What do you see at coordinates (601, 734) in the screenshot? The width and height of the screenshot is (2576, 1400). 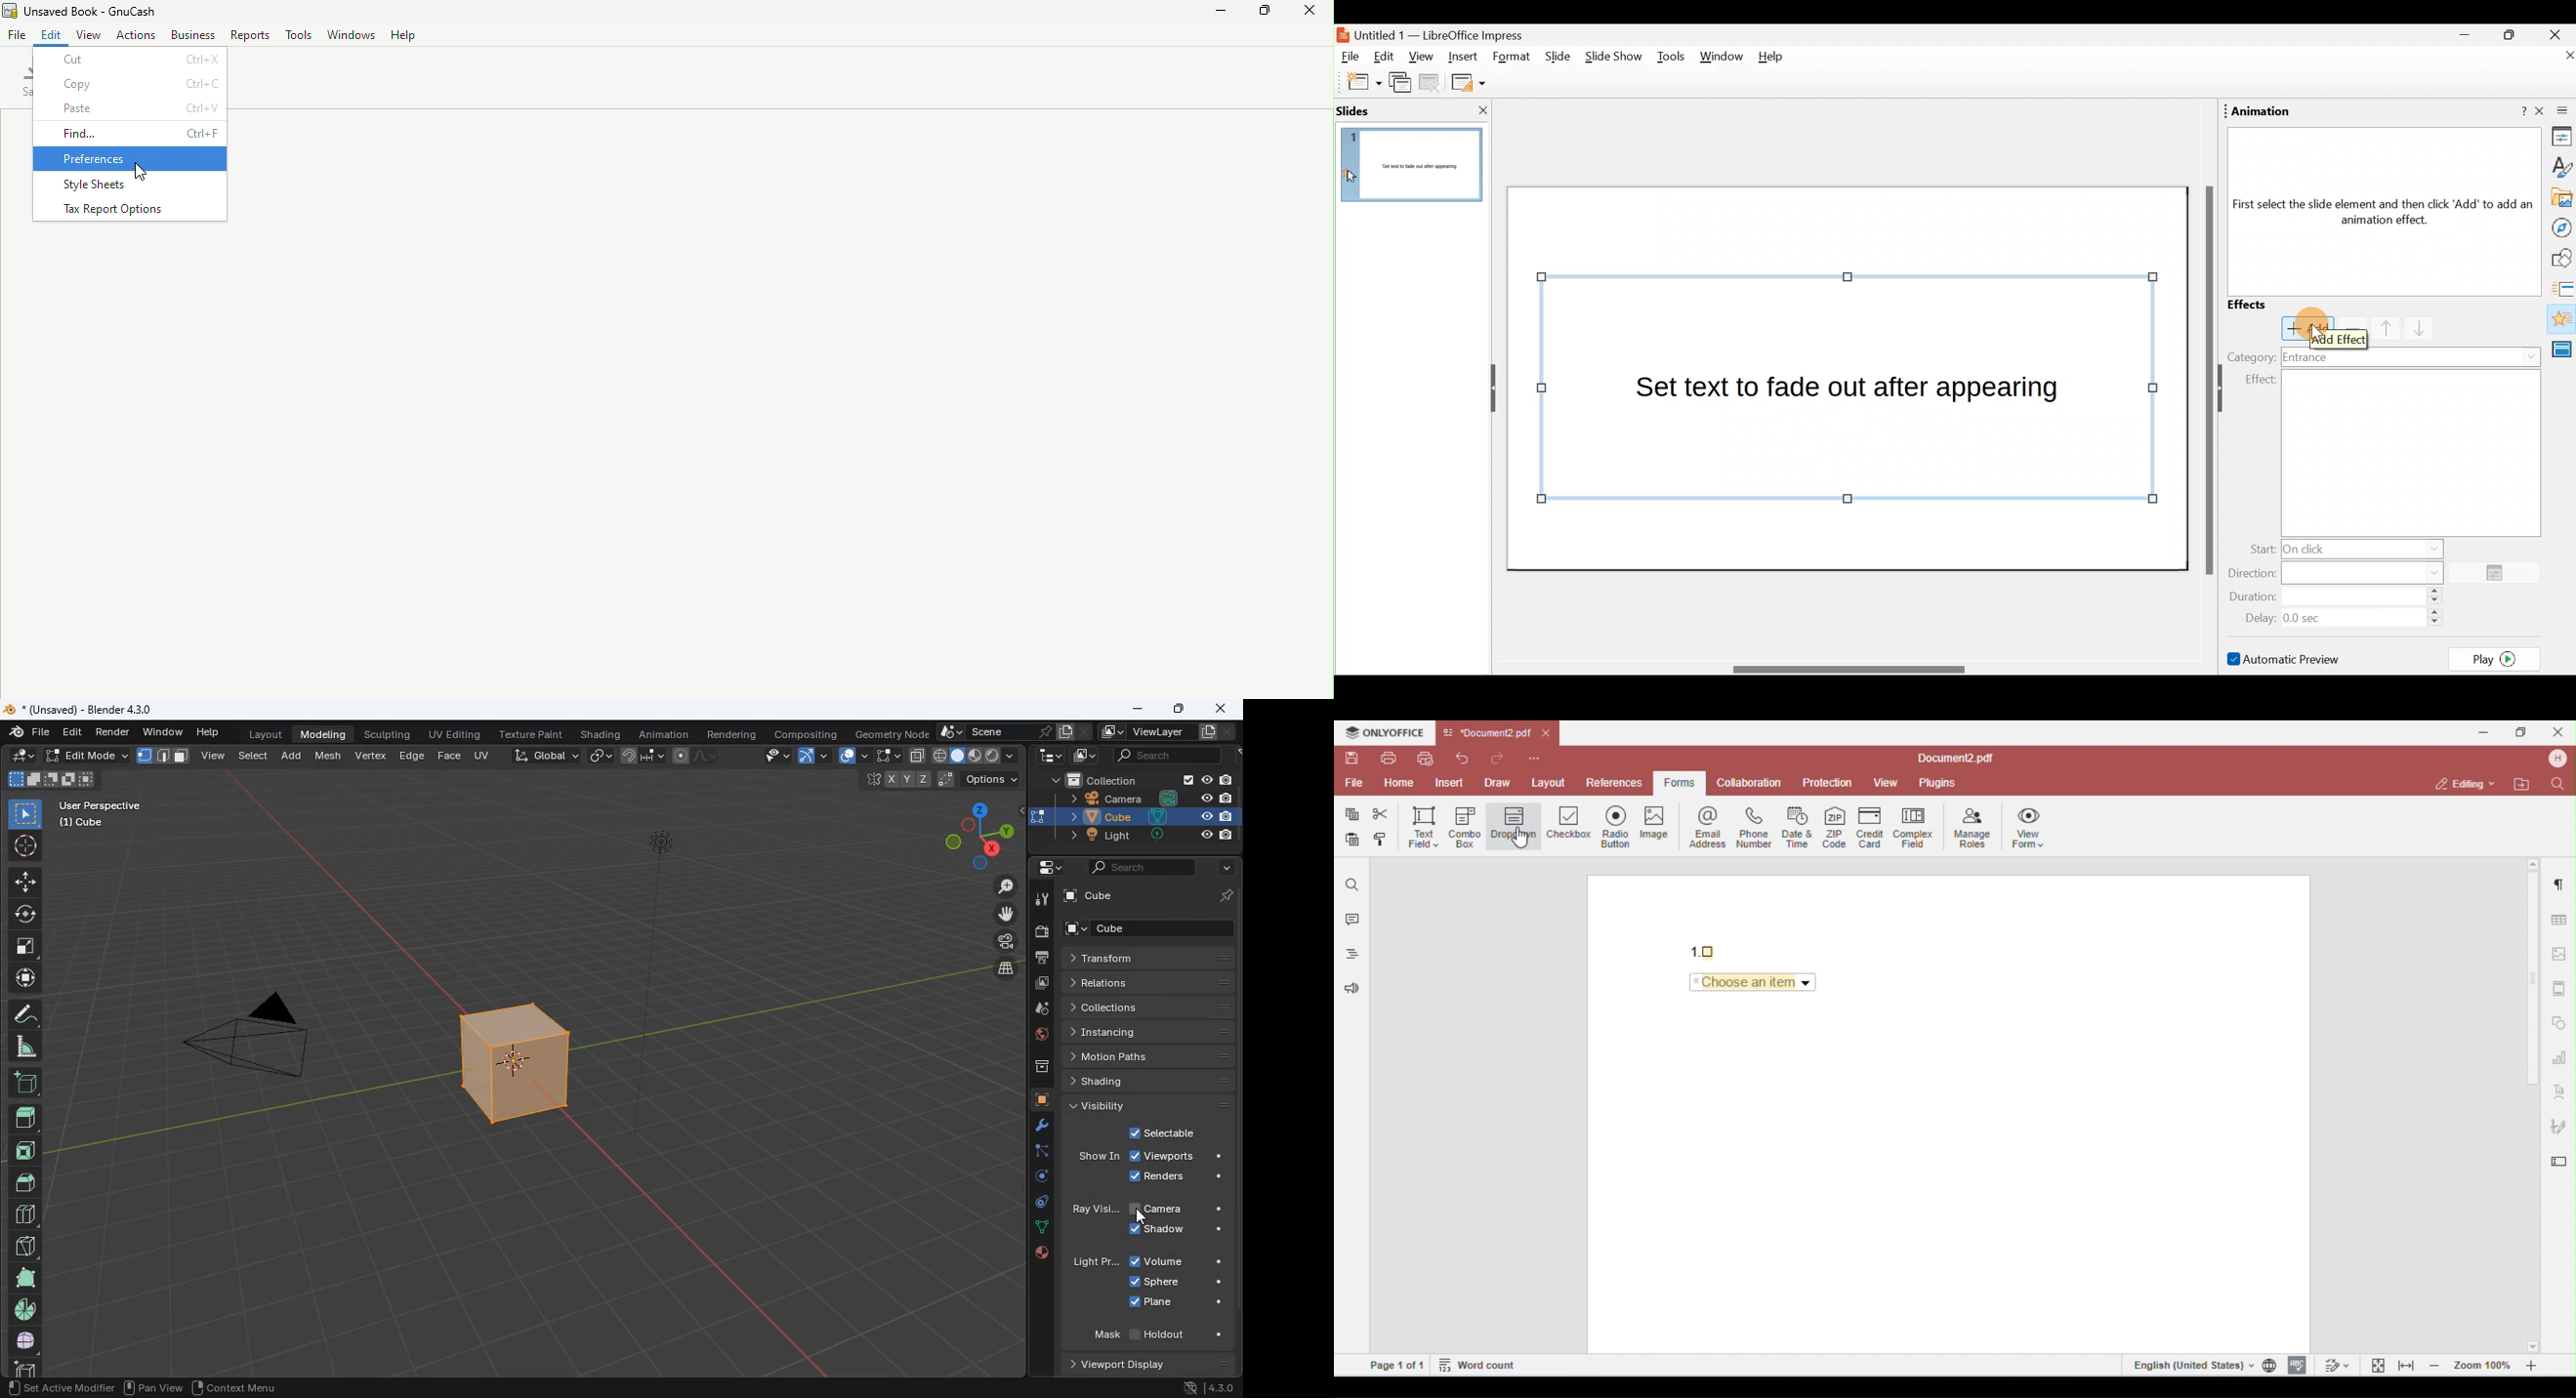 I see `shading` at bounding box center [601, 734].